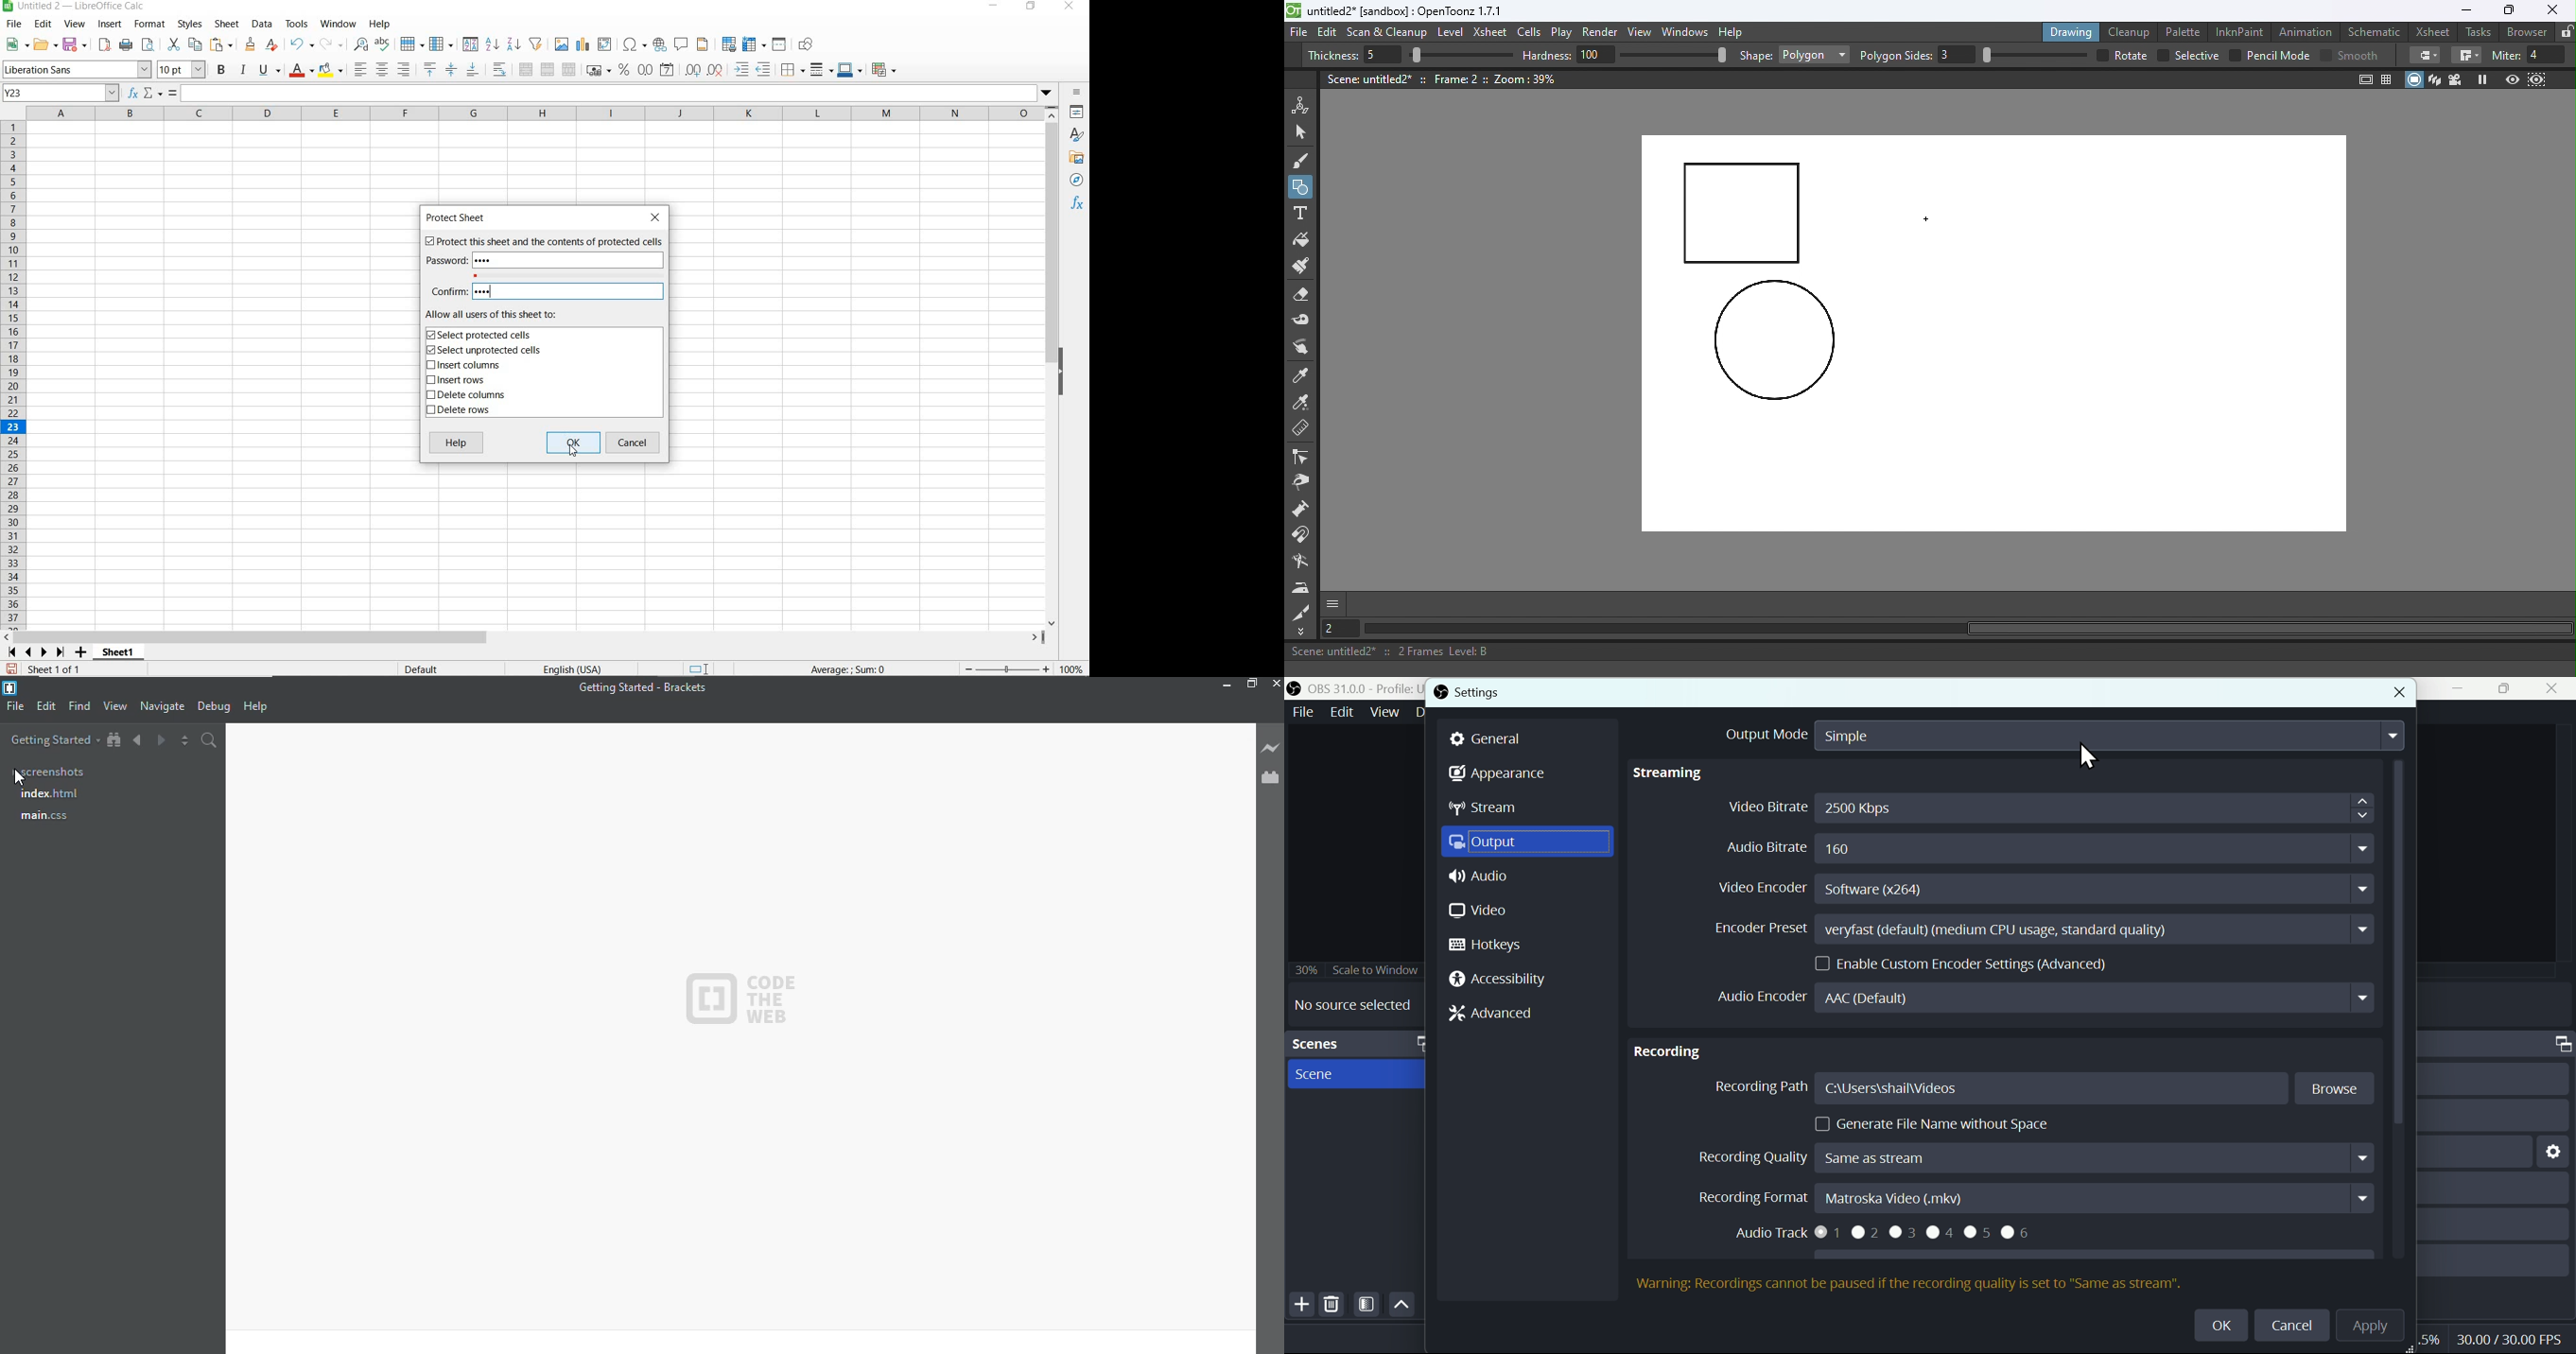 This screenshot has height=1372, width=2576. I want to click on CLONE FORMATTING, so click(251, 45).